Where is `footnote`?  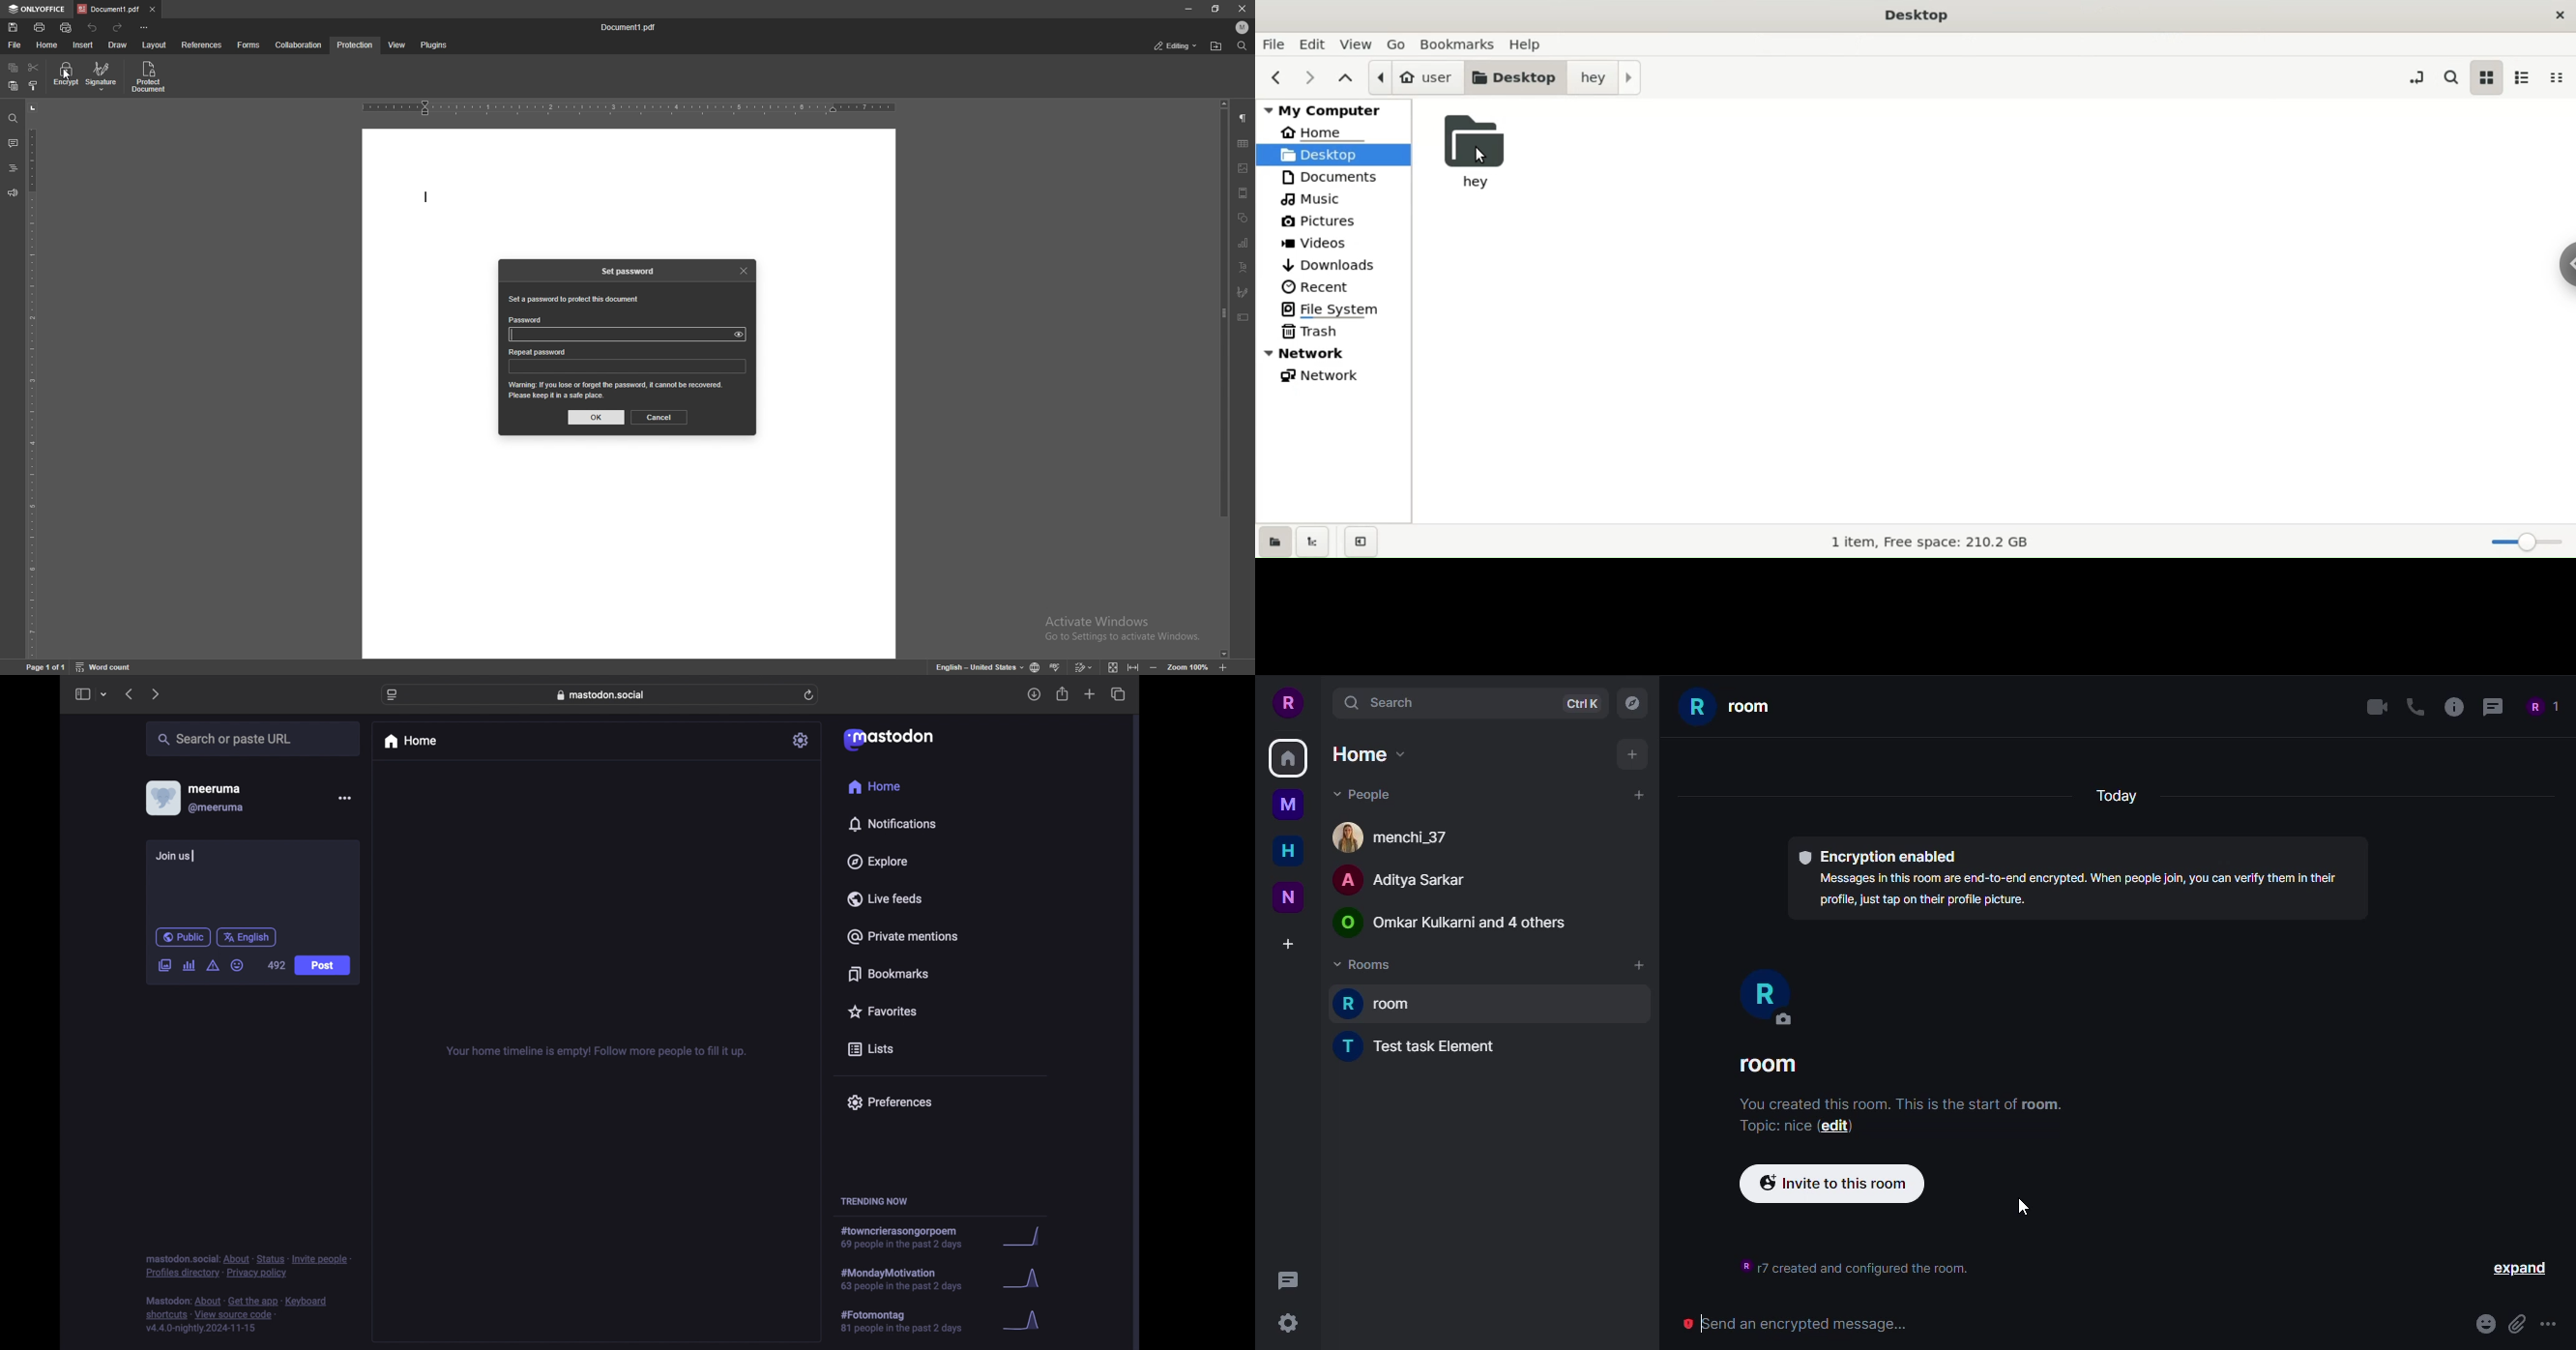 footnote is located at coordinates (249, 1266).